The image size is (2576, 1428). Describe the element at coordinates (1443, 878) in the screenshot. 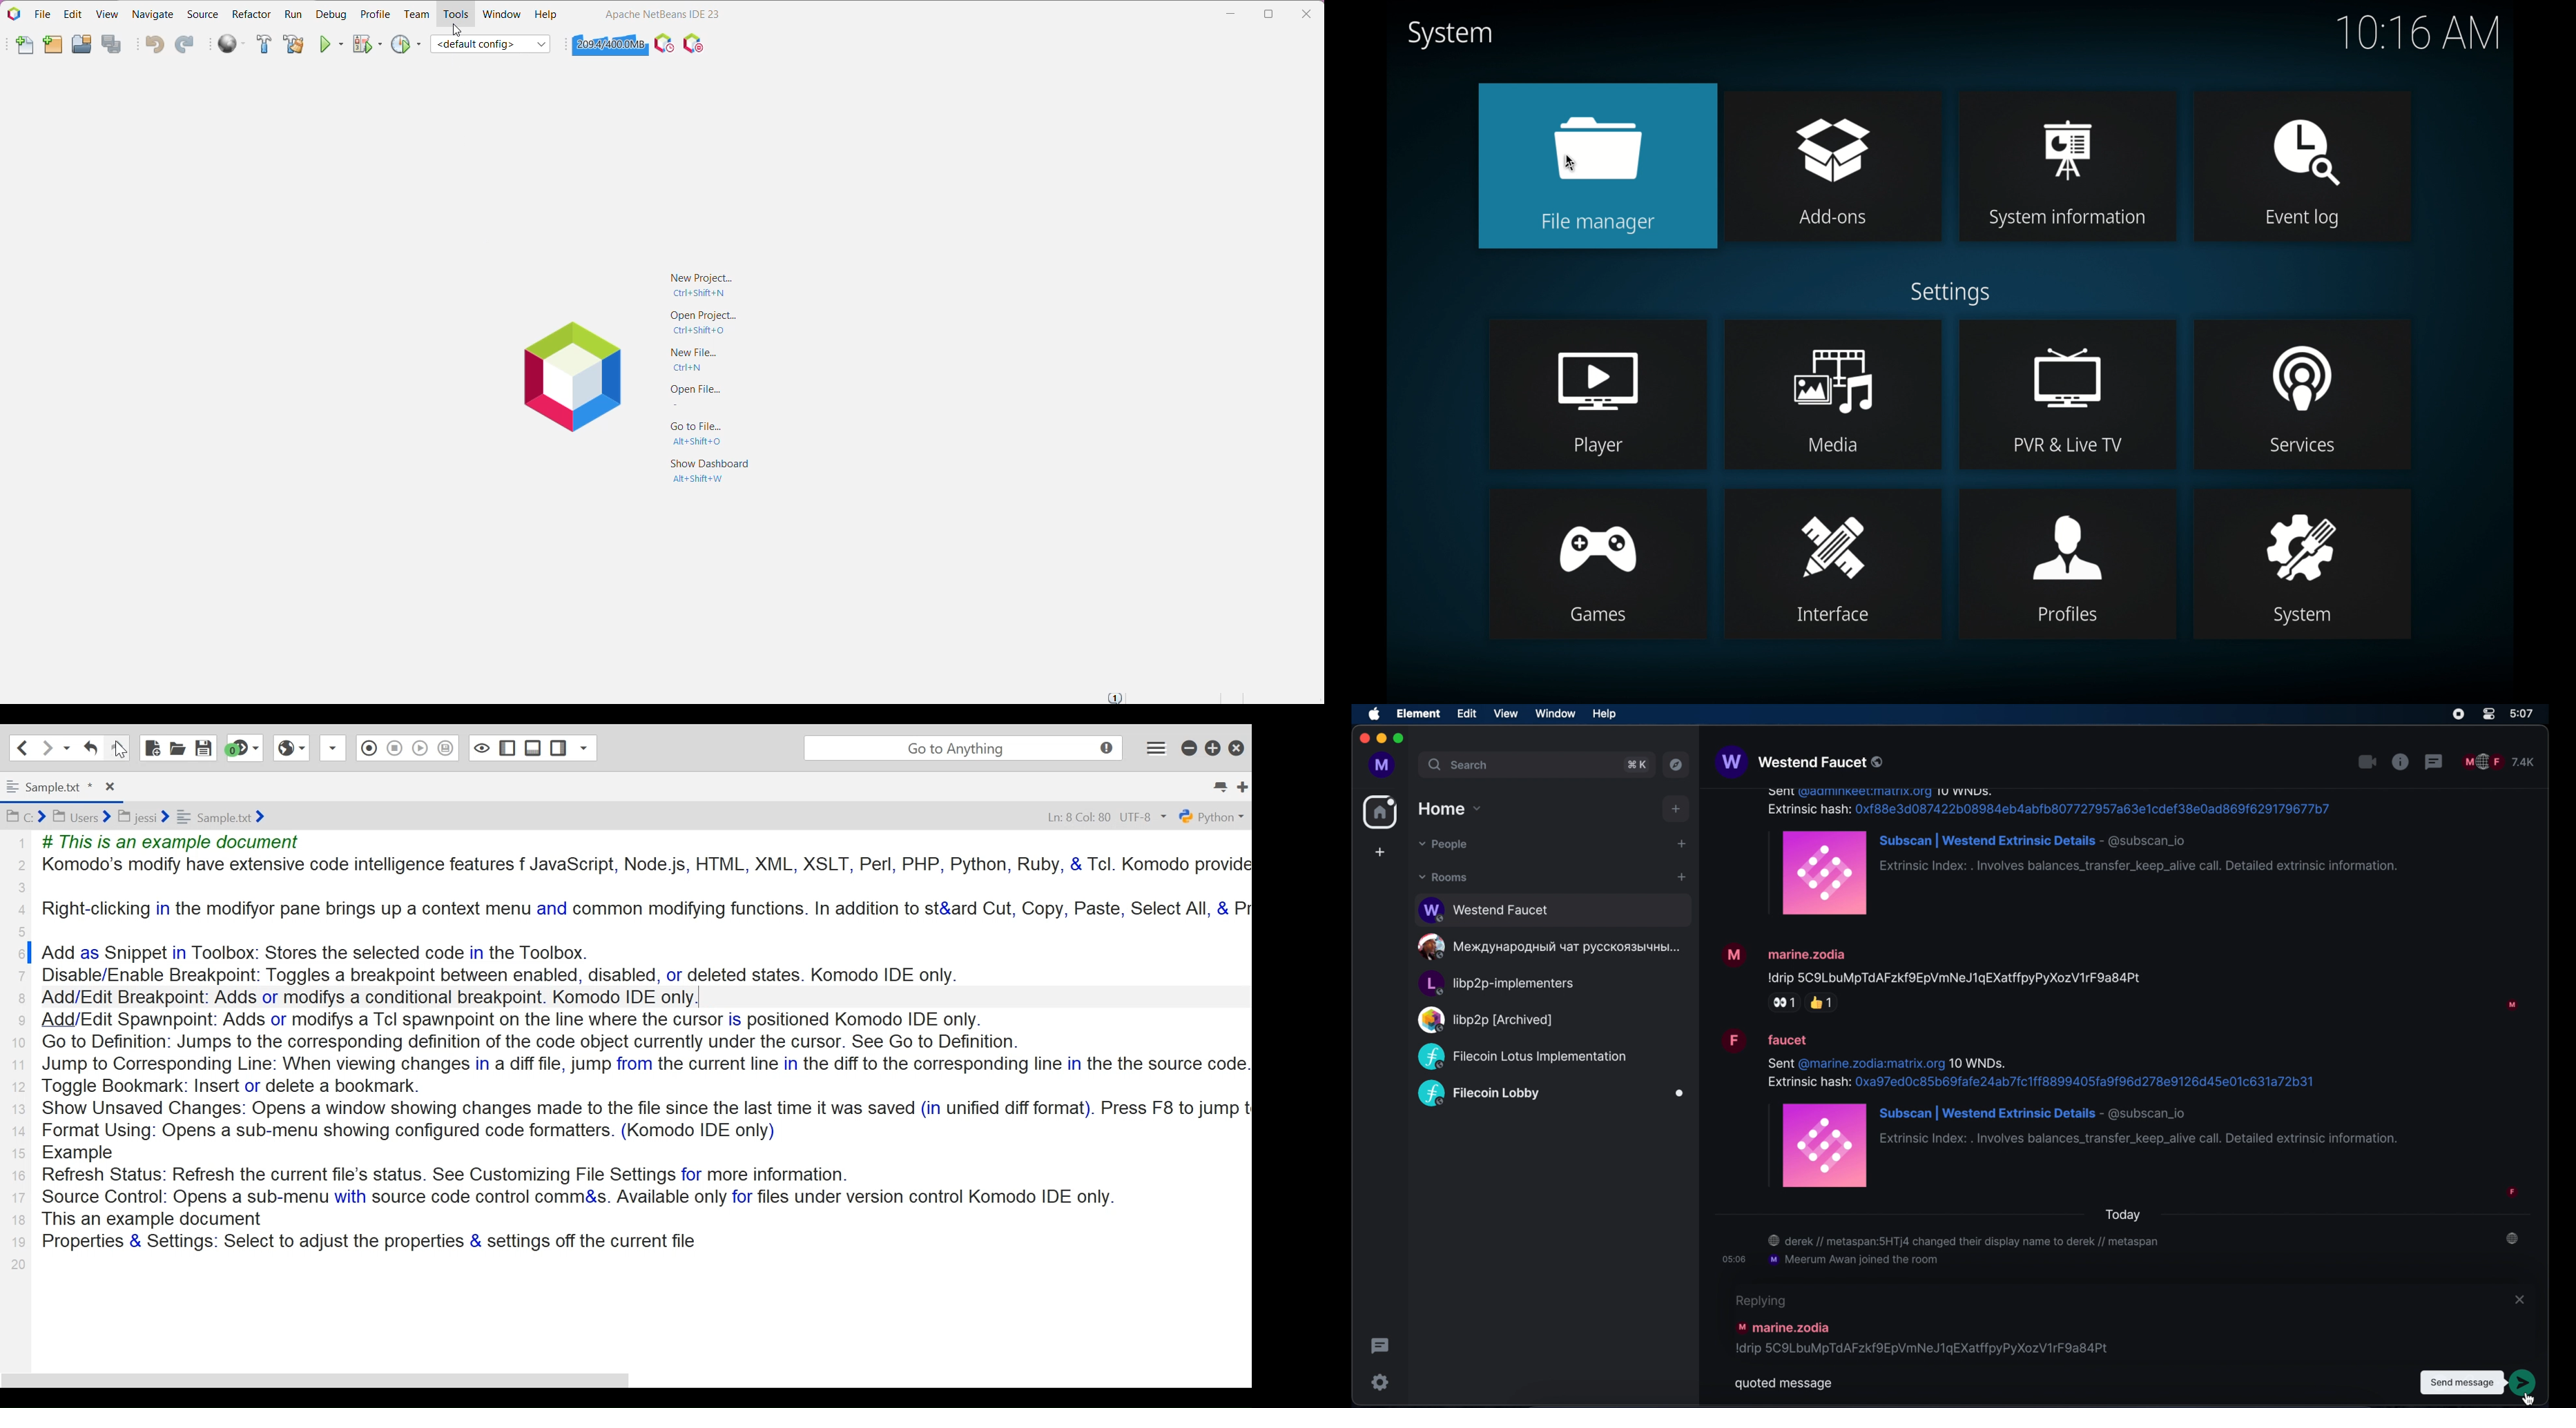

I see `rooms dropdown` at that location.